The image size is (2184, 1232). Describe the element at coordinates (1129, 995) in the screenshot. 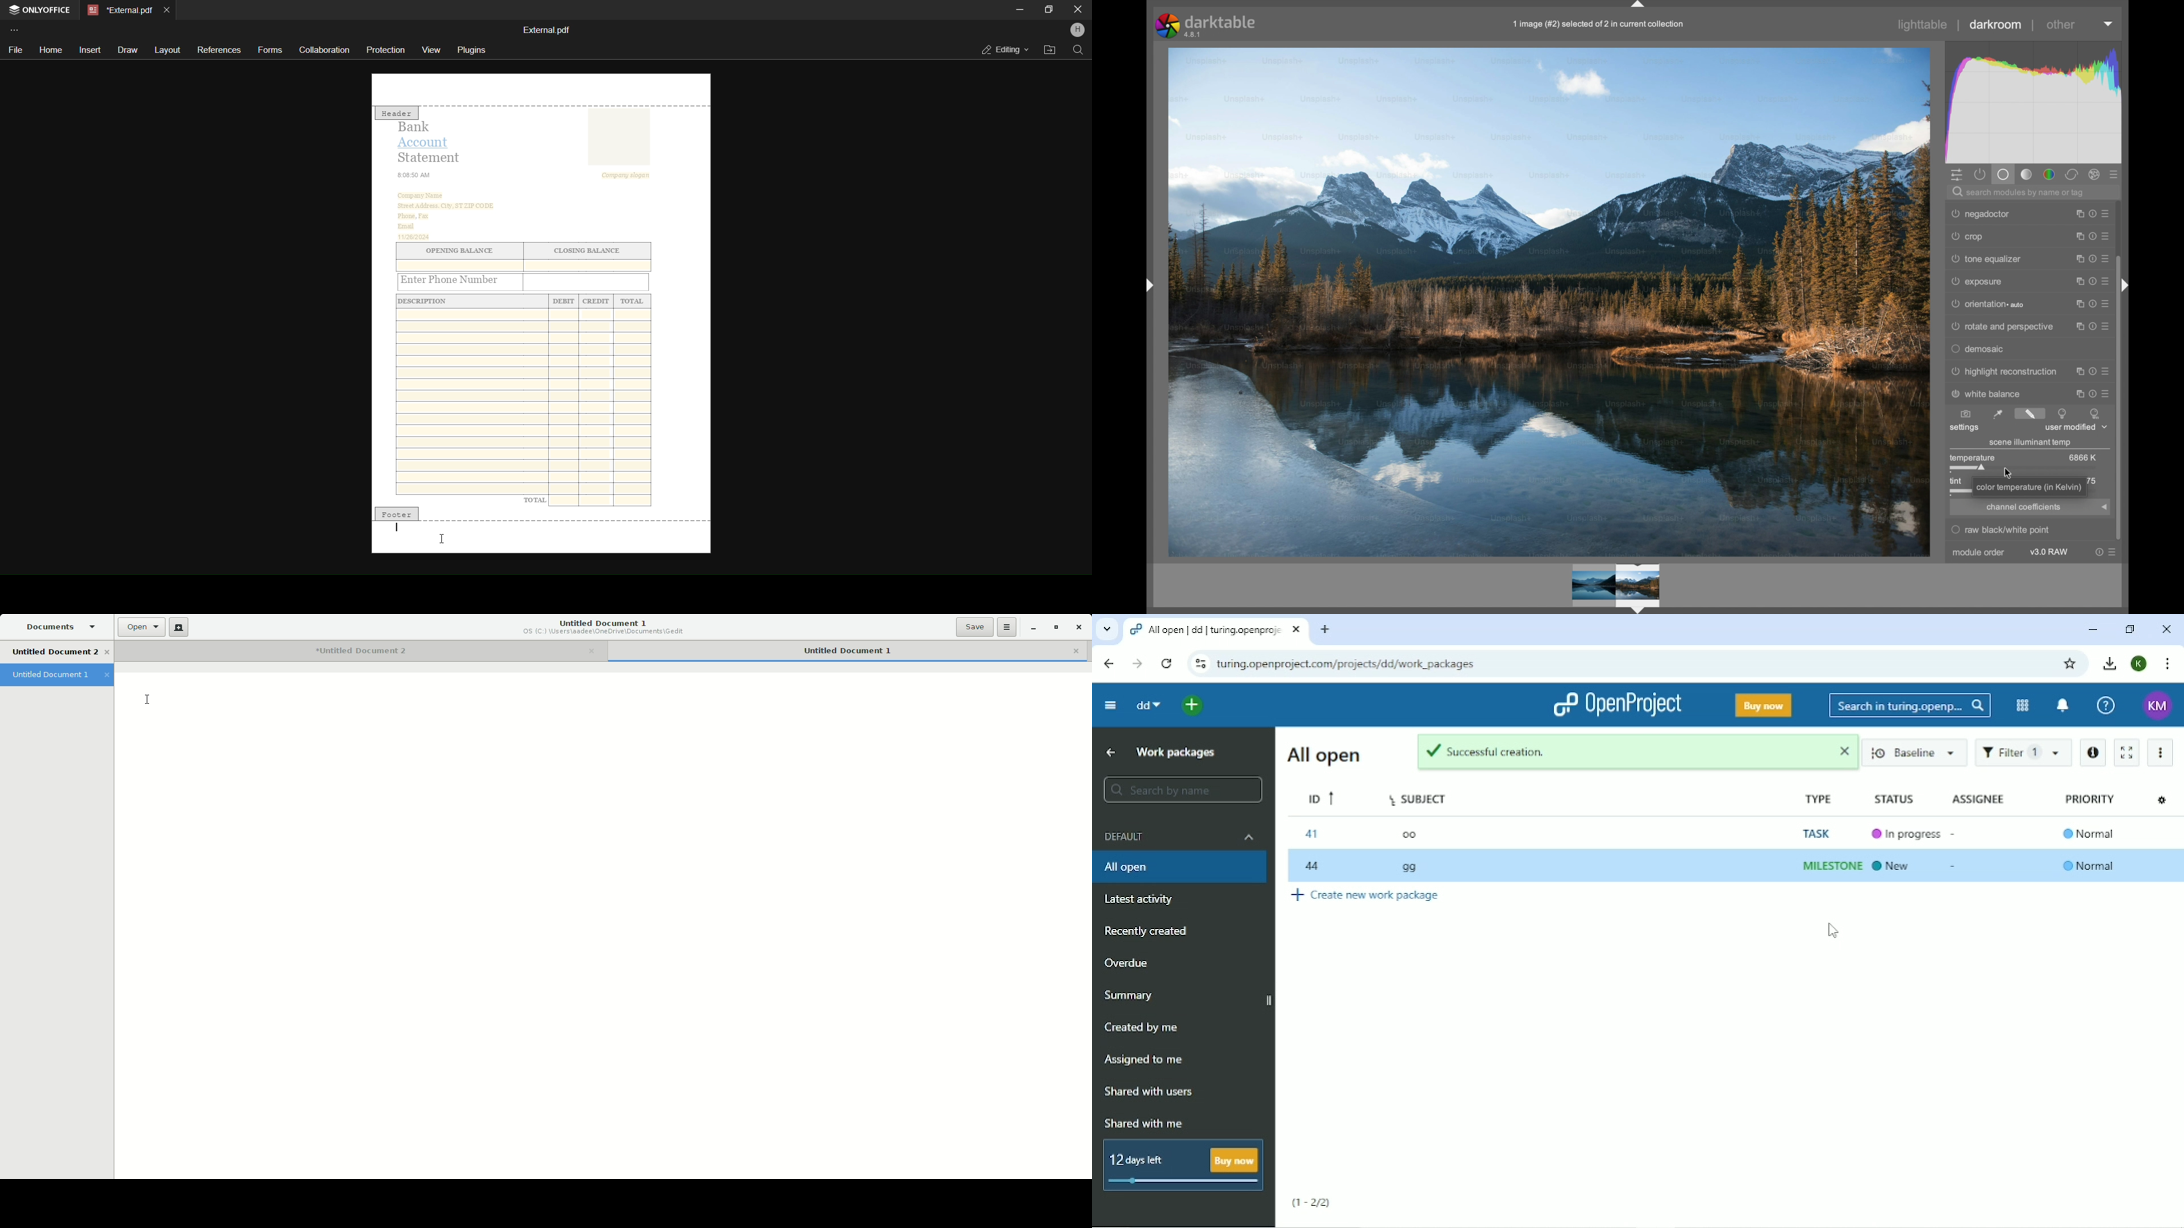

I see `Summary` at that location.